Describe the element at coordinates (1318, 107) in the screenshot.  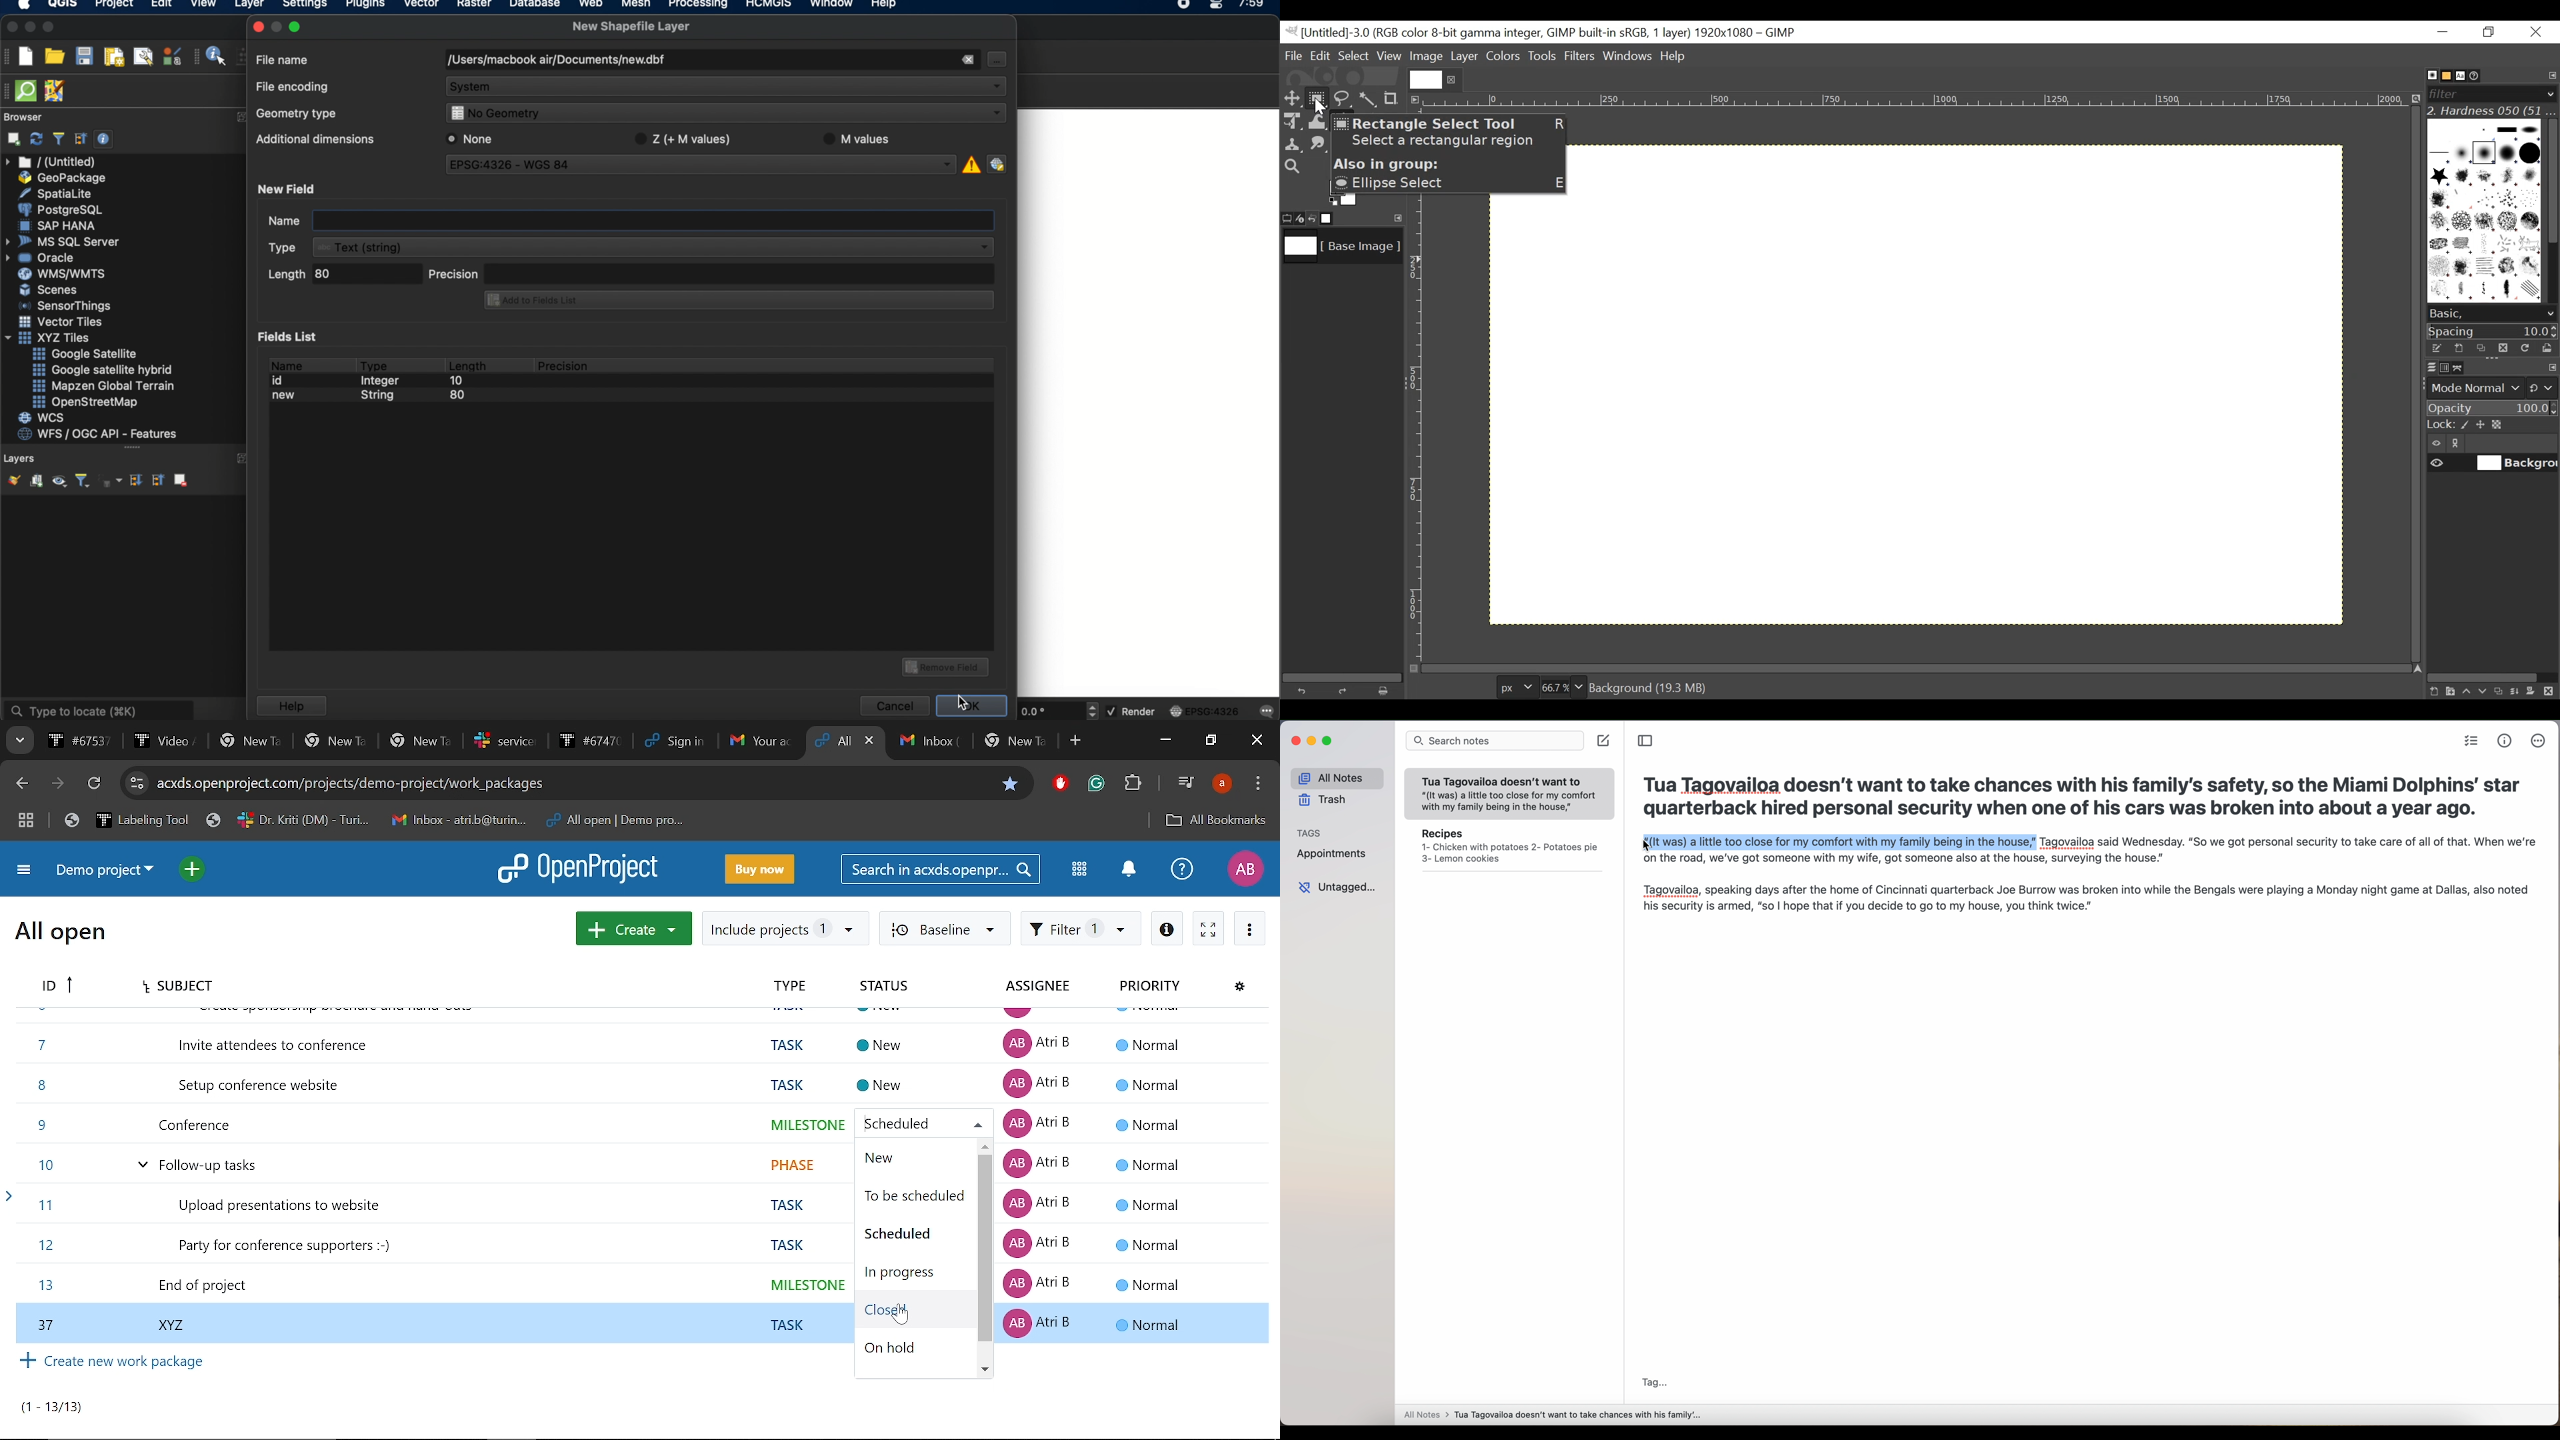
I see `cursor` at that location.